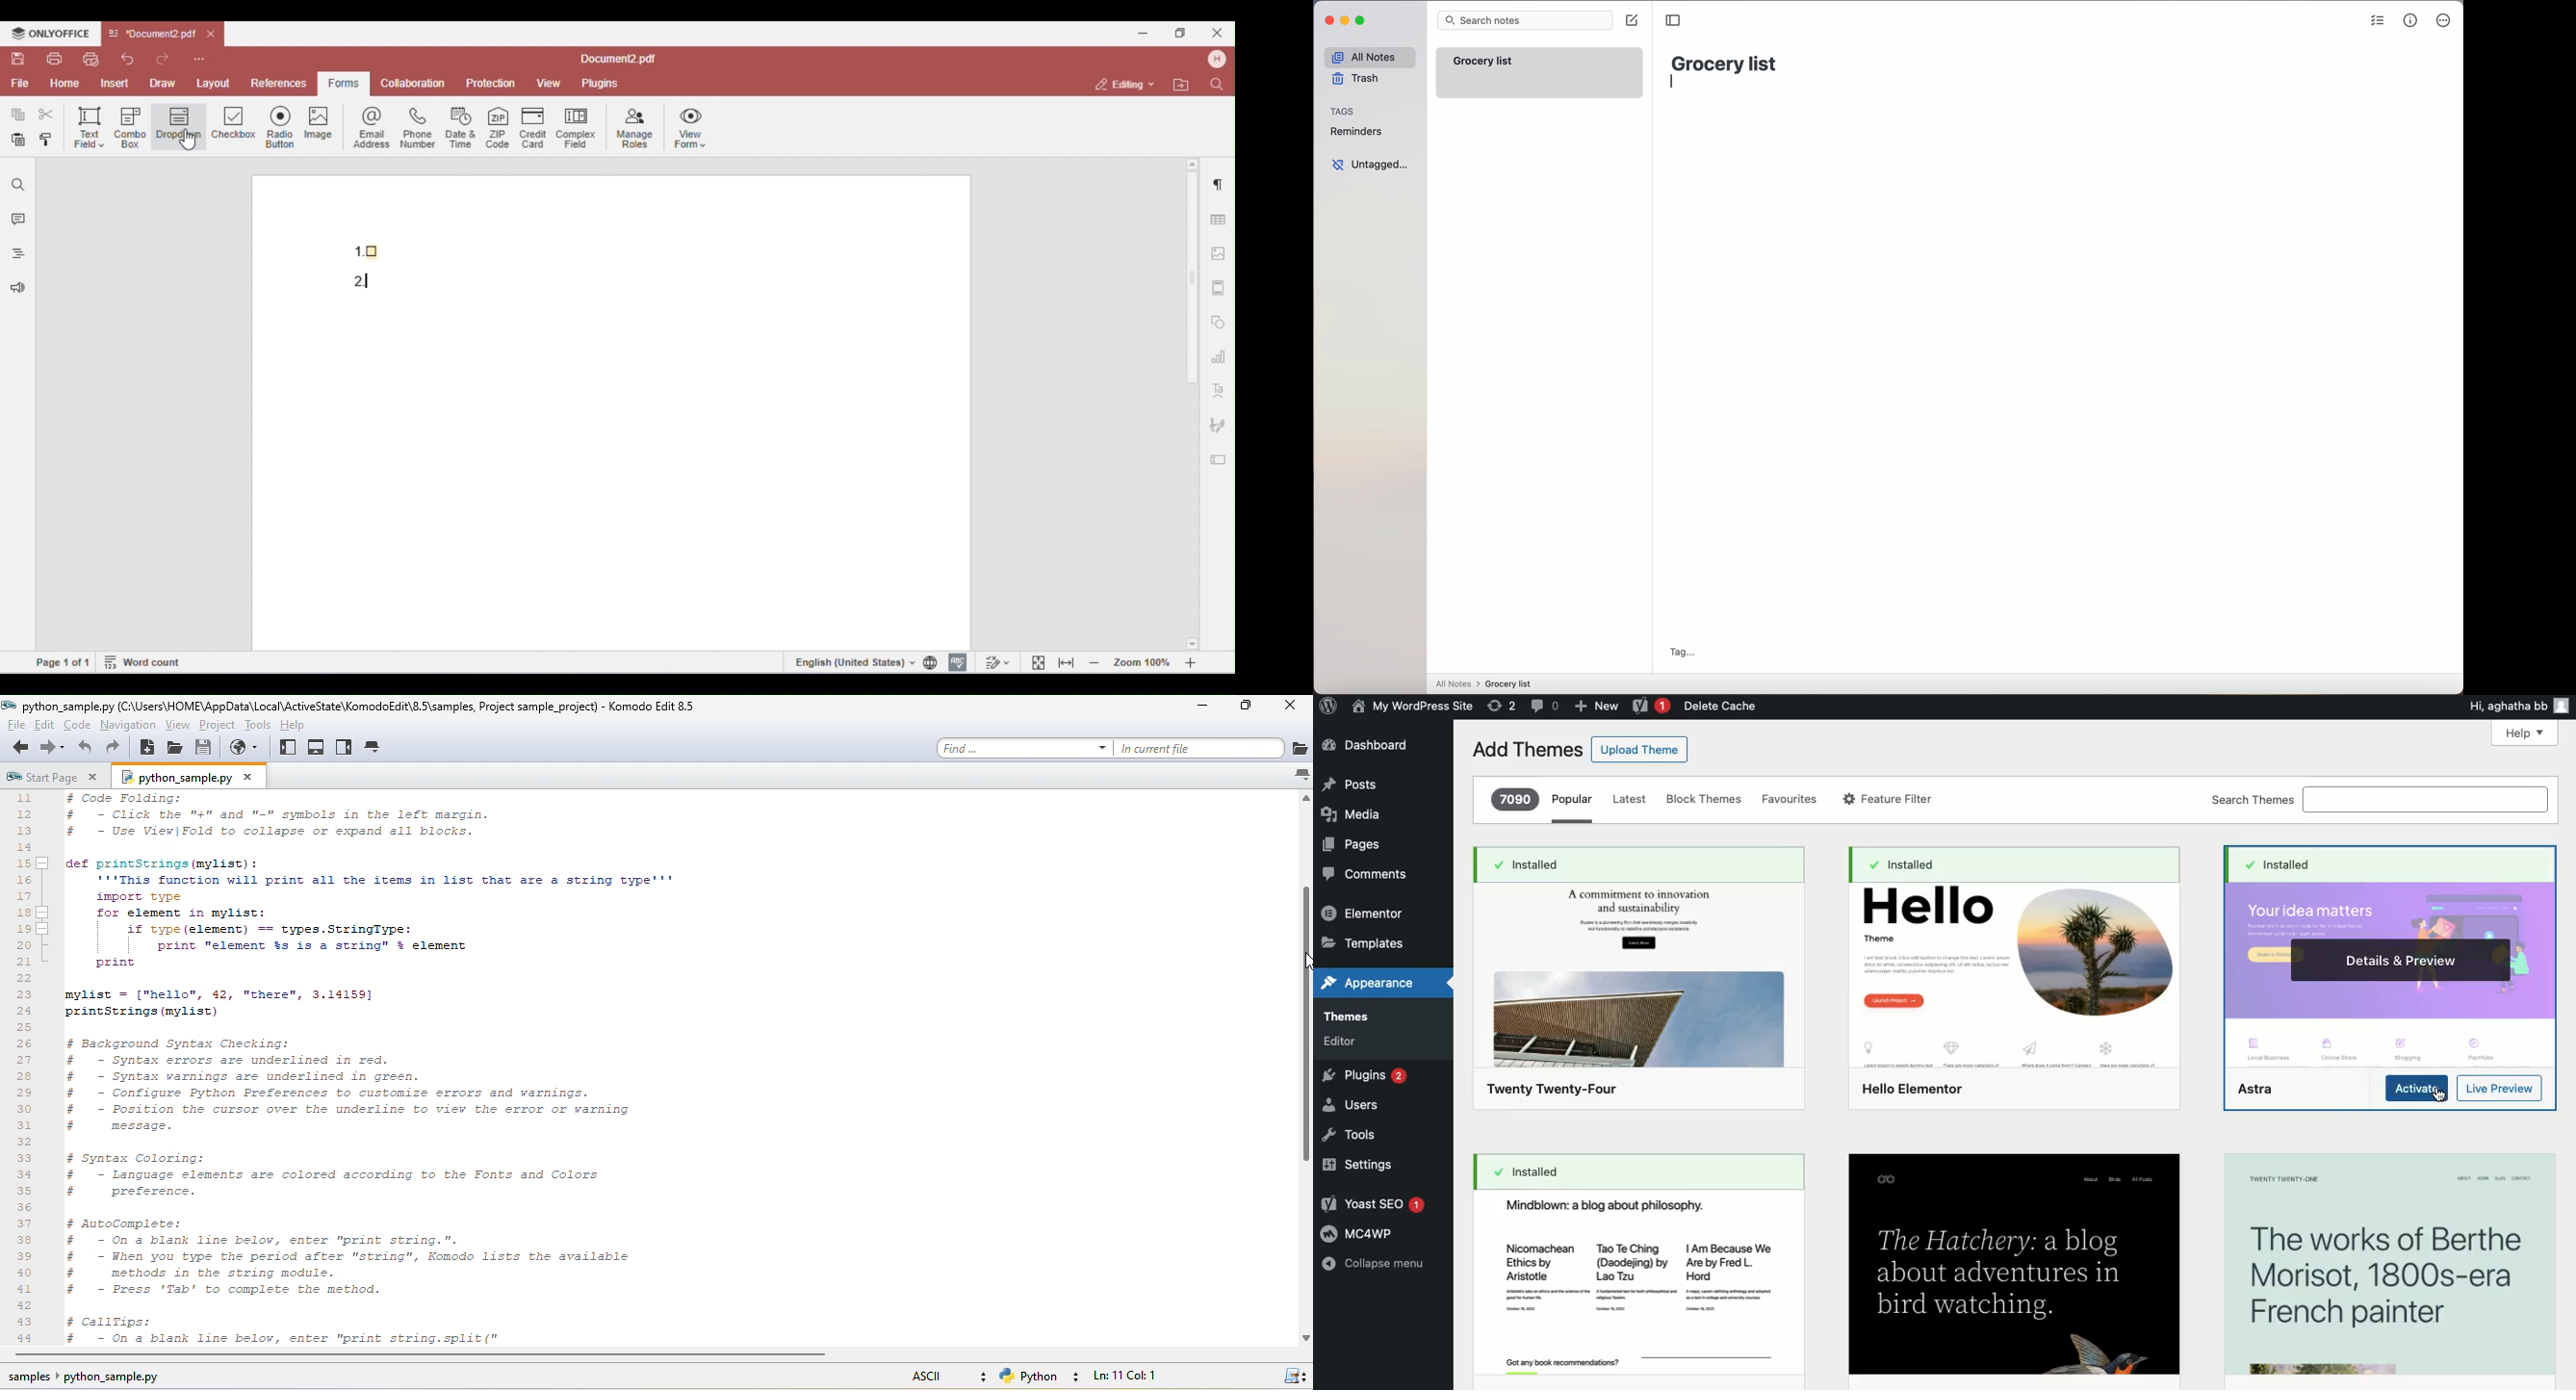  Describe the element at coordinates (1630, 799) in the screenshot. I see `Latest` at that location.